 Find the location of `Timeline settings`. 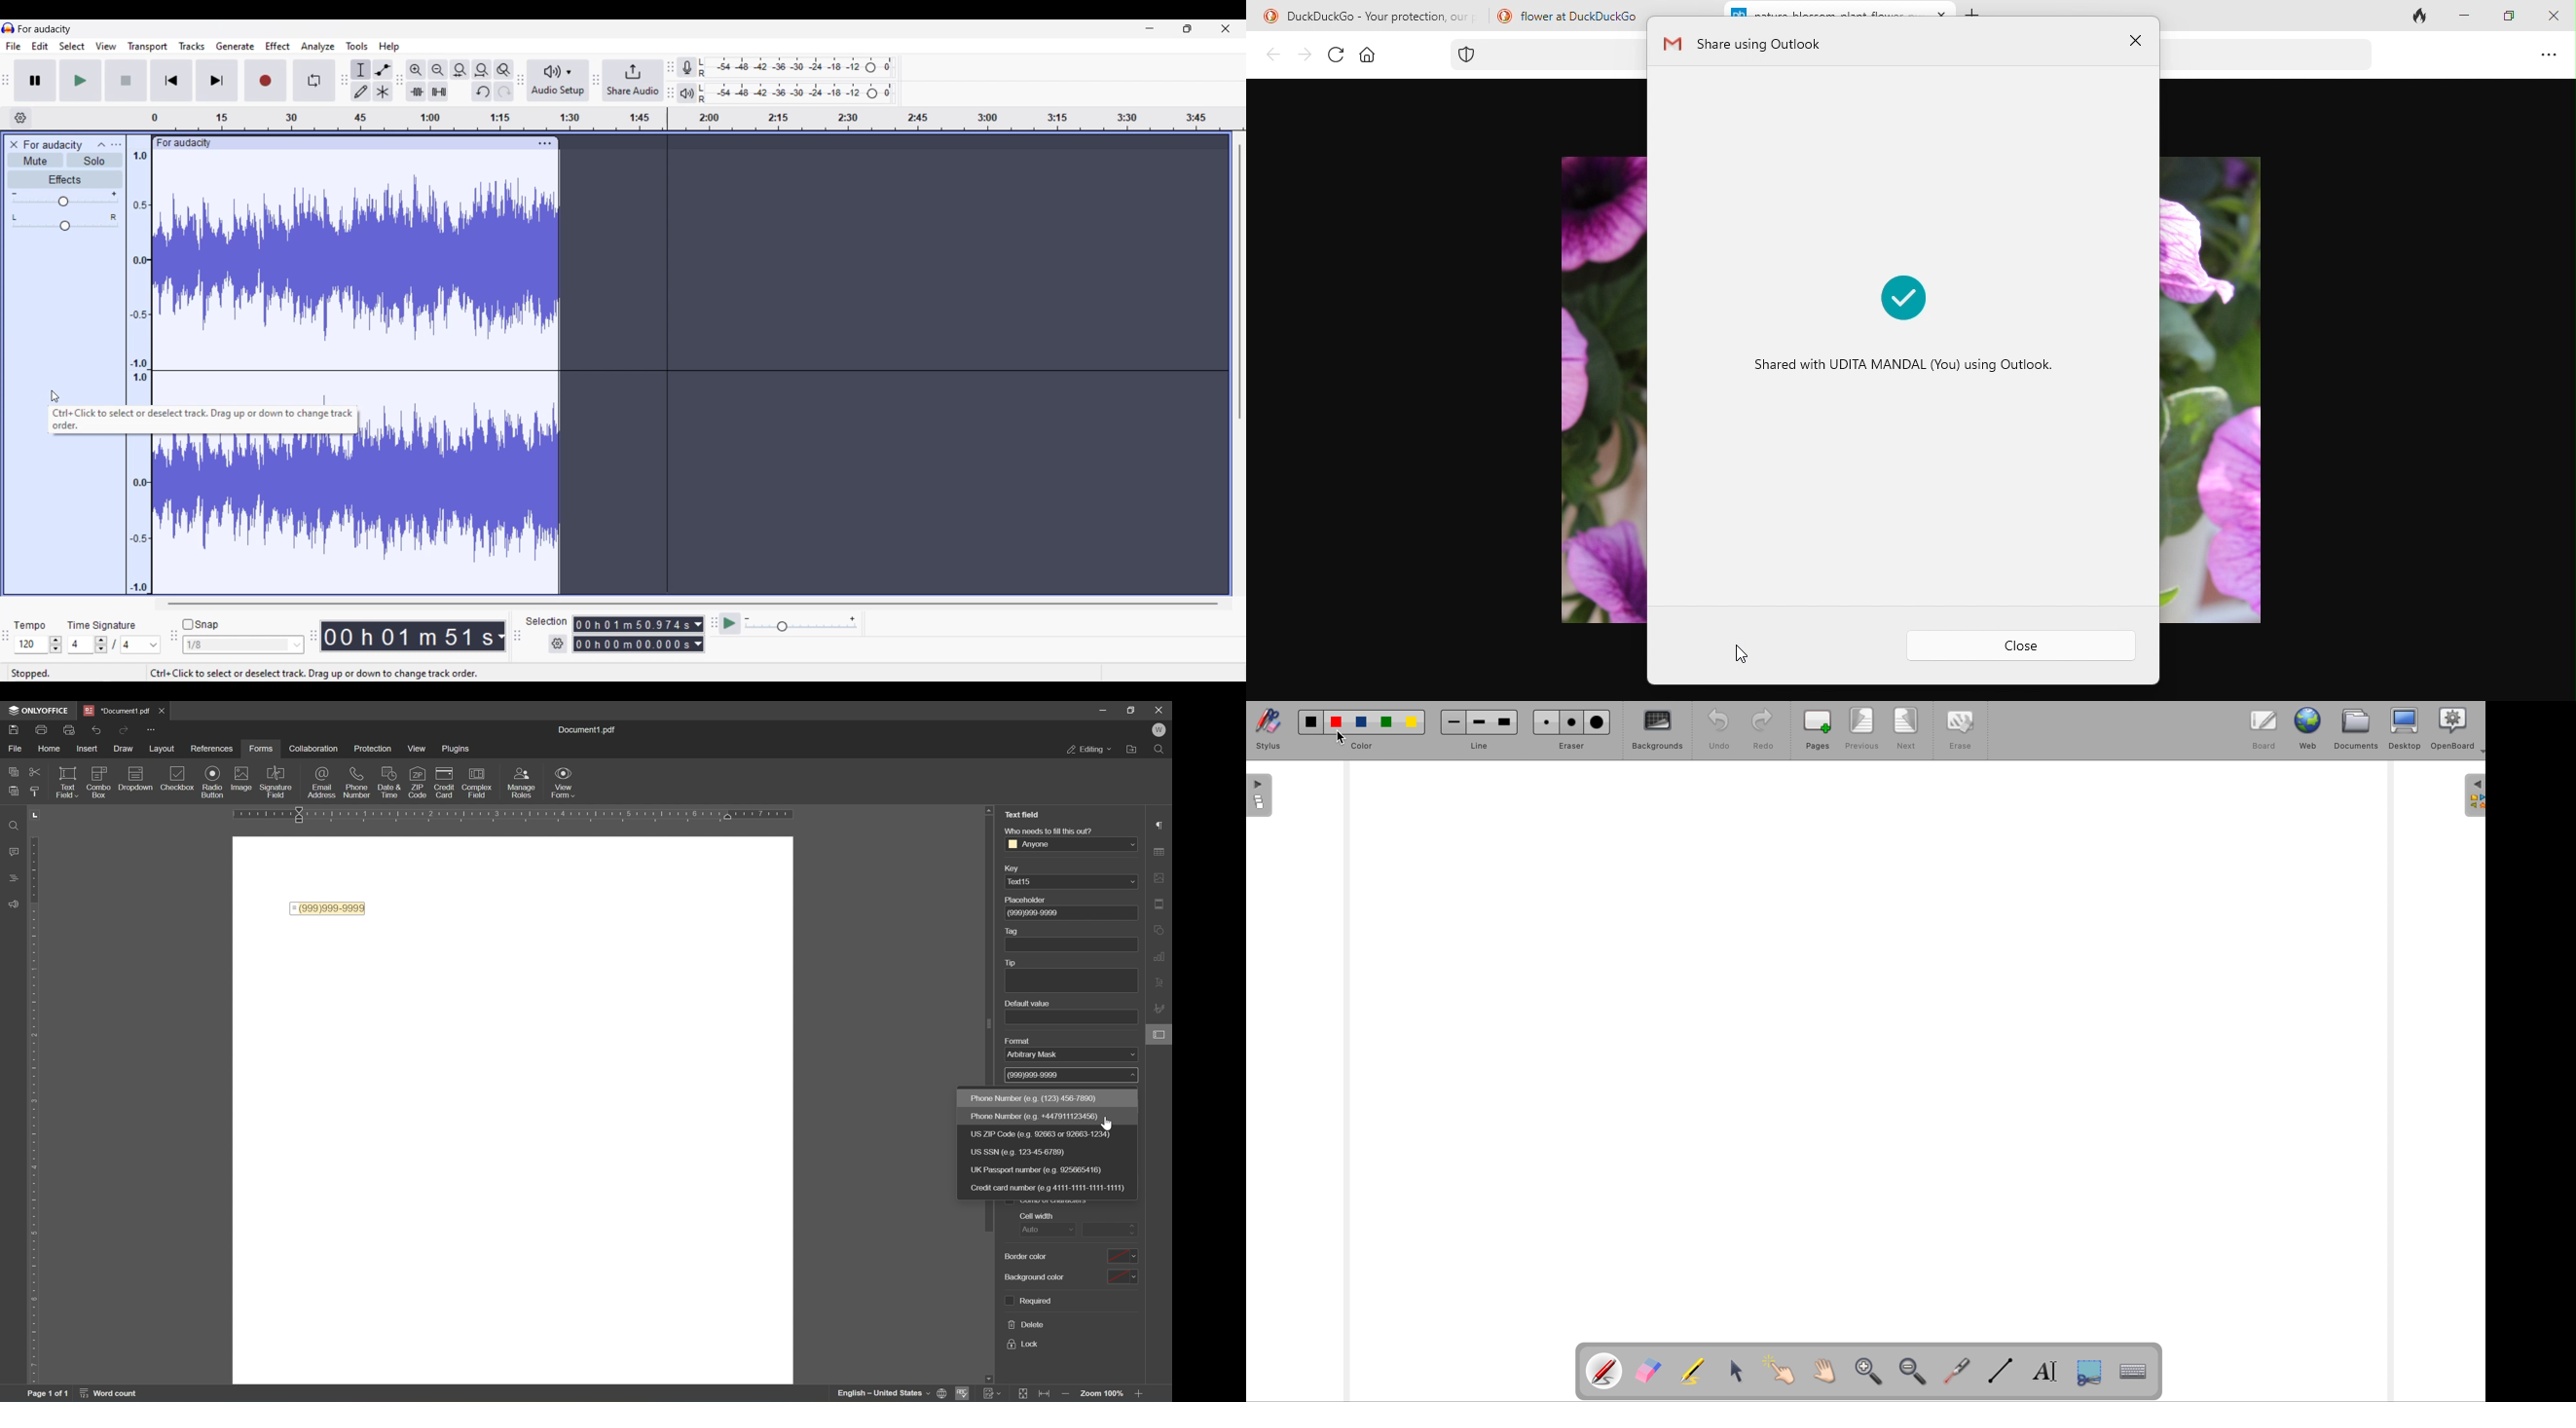

Timeline settings is located at coordinates (21, 118).